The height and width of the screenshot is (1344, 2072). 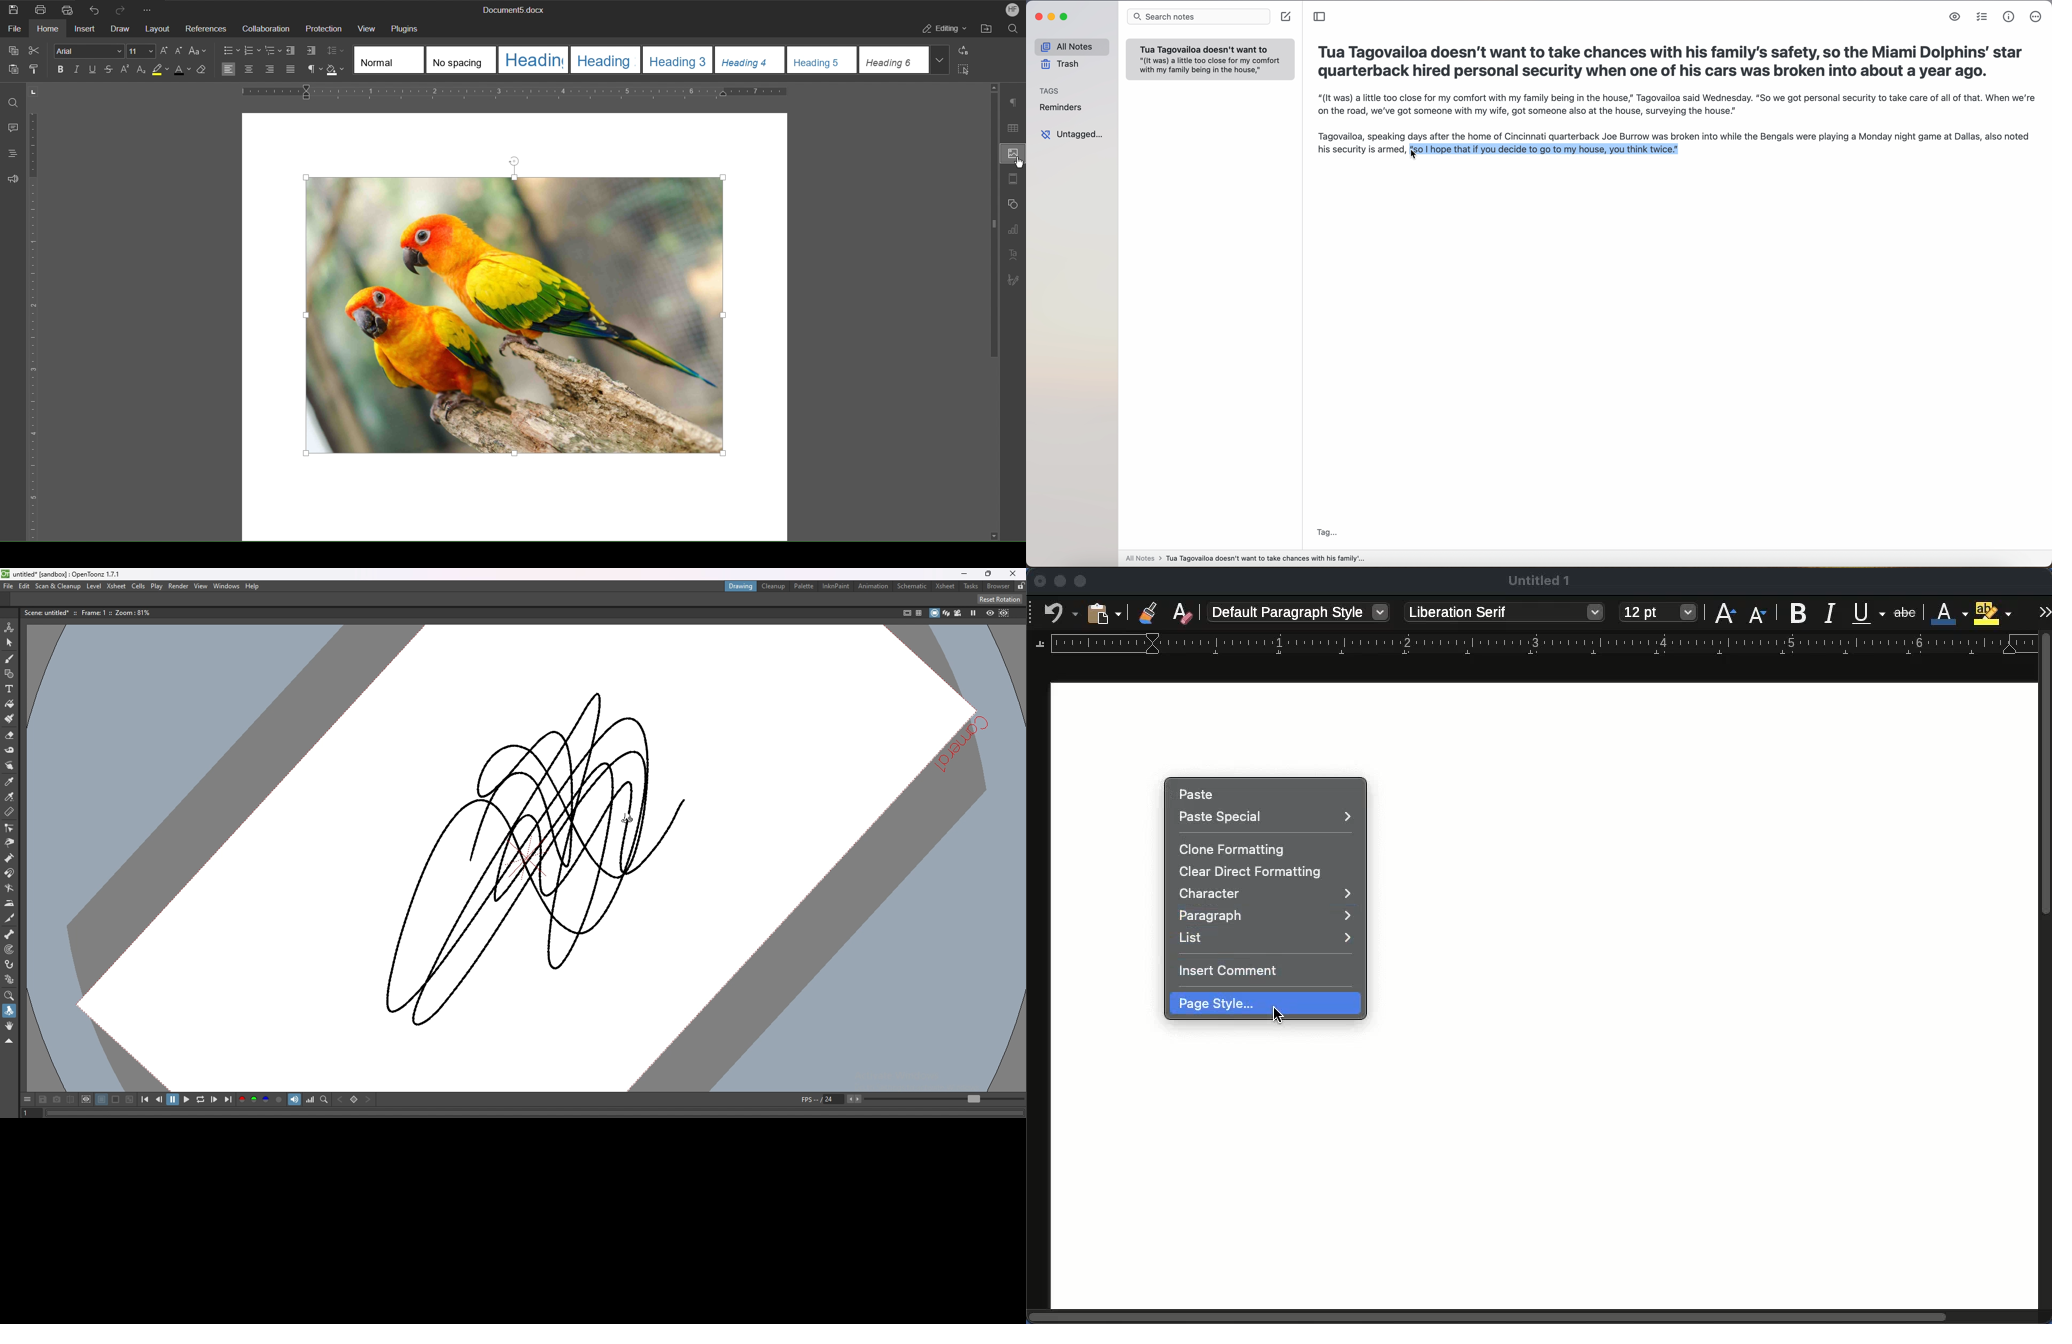 I want to click on Search, so click(x=1013, y=30).